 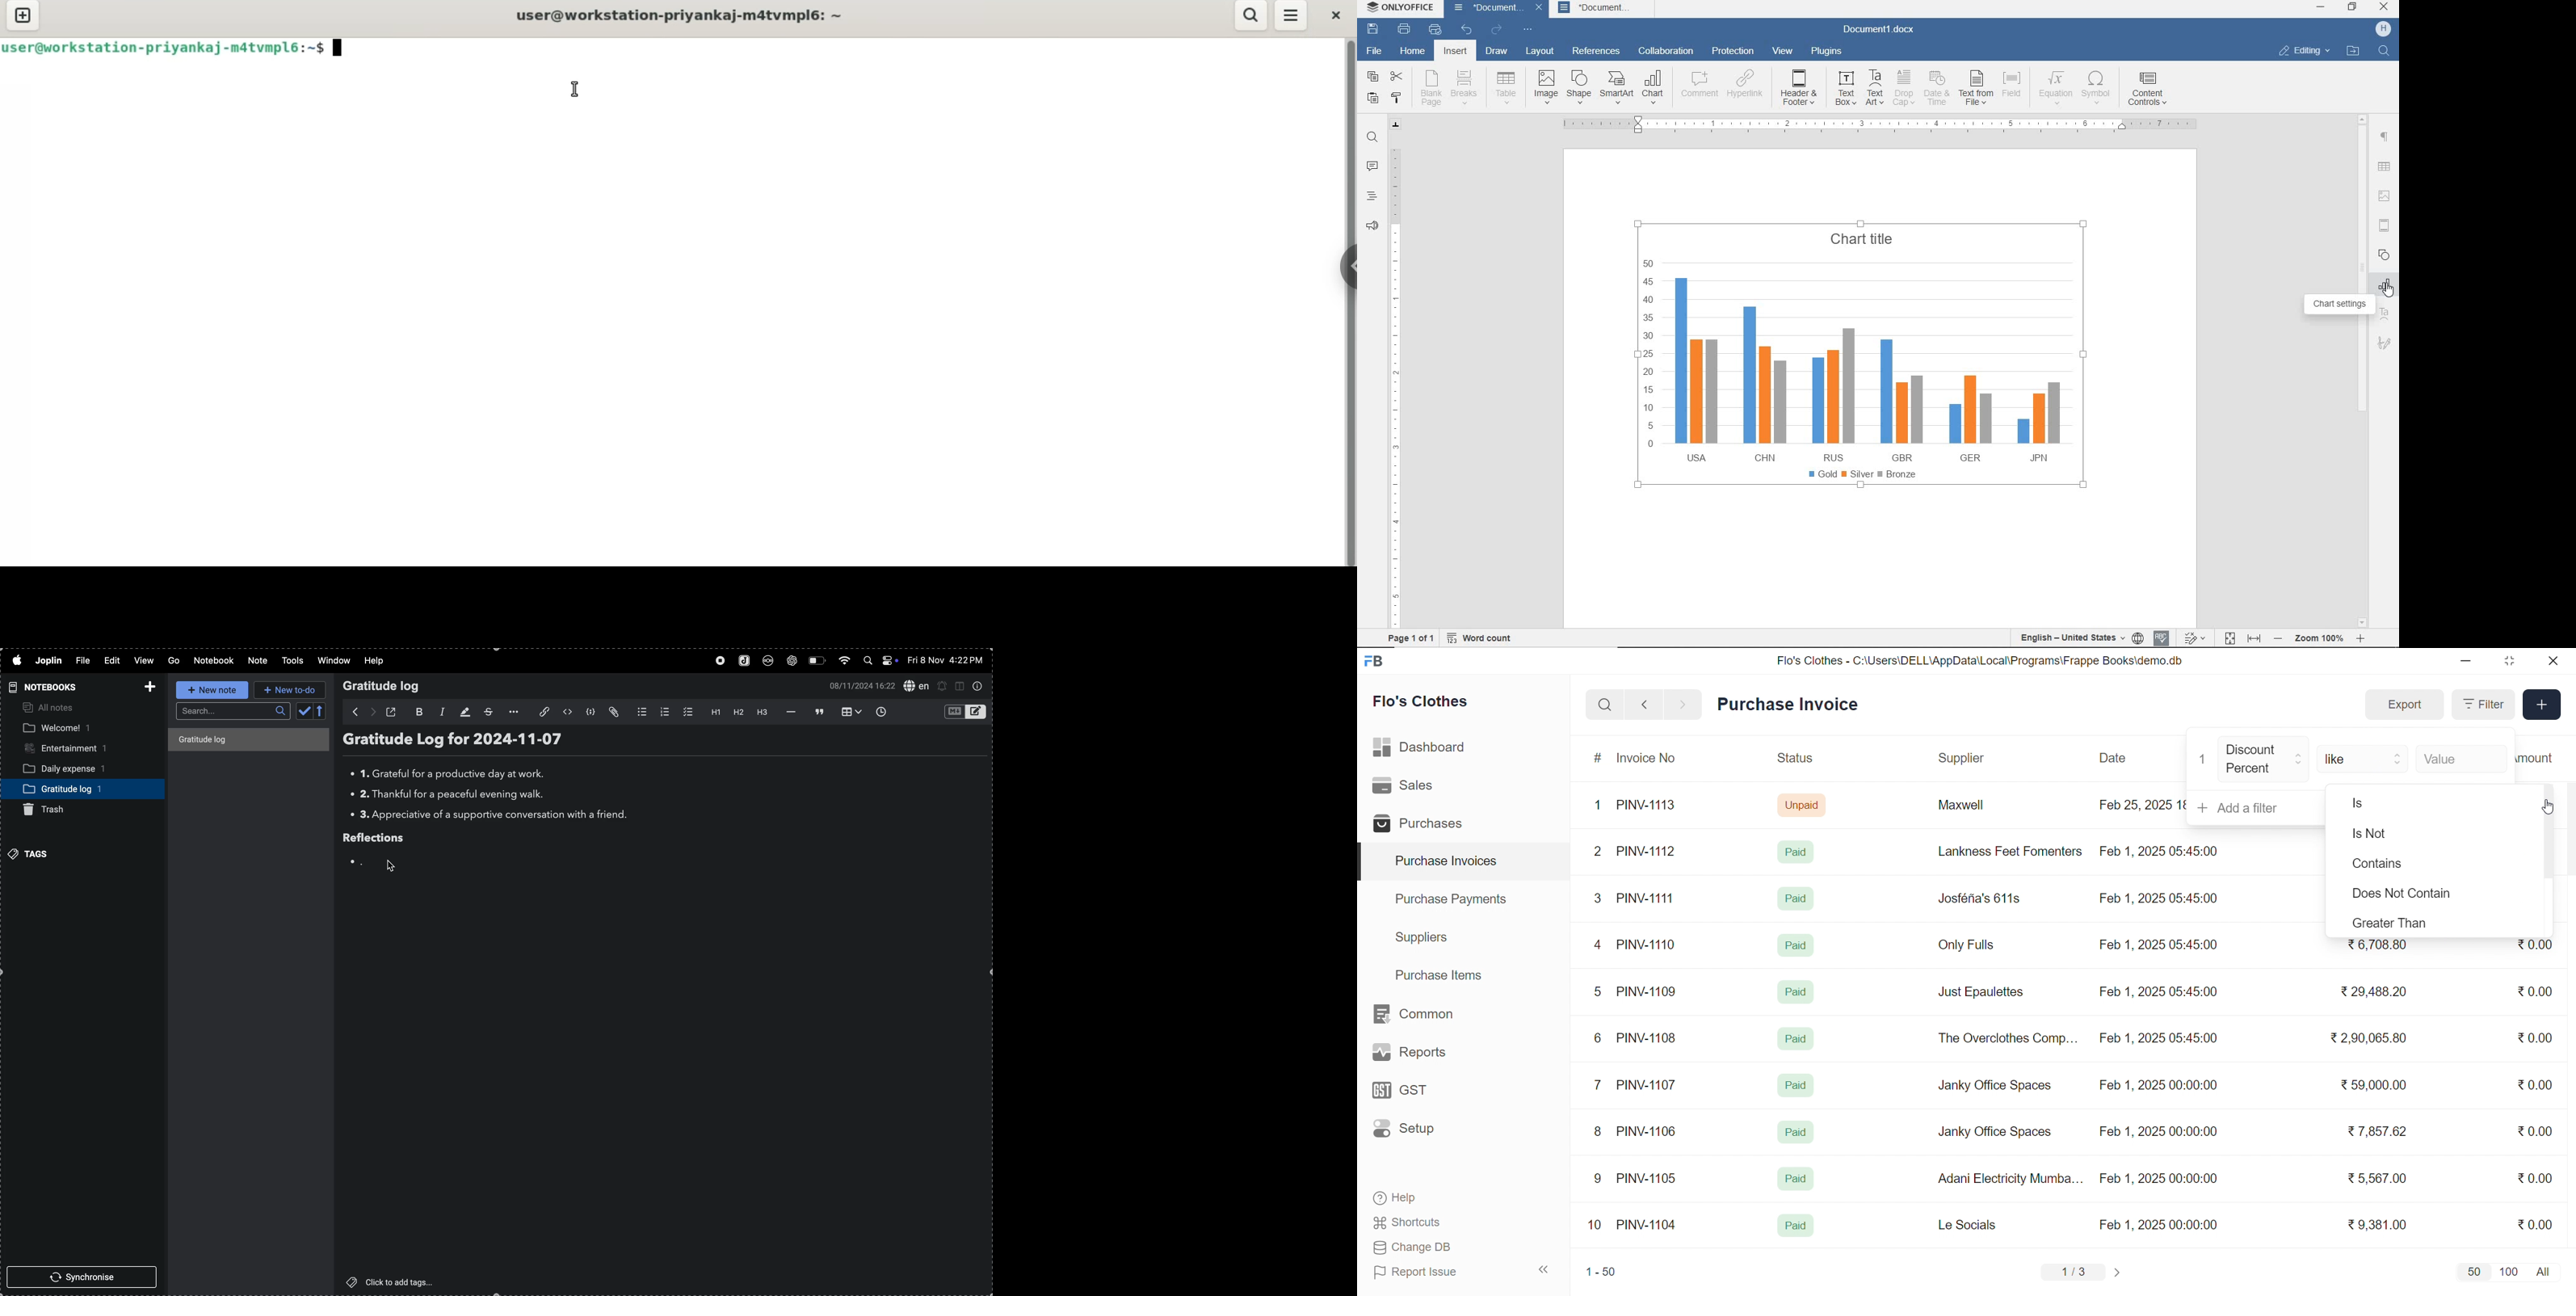 I want to click on backward, so click(x=351, y=712).